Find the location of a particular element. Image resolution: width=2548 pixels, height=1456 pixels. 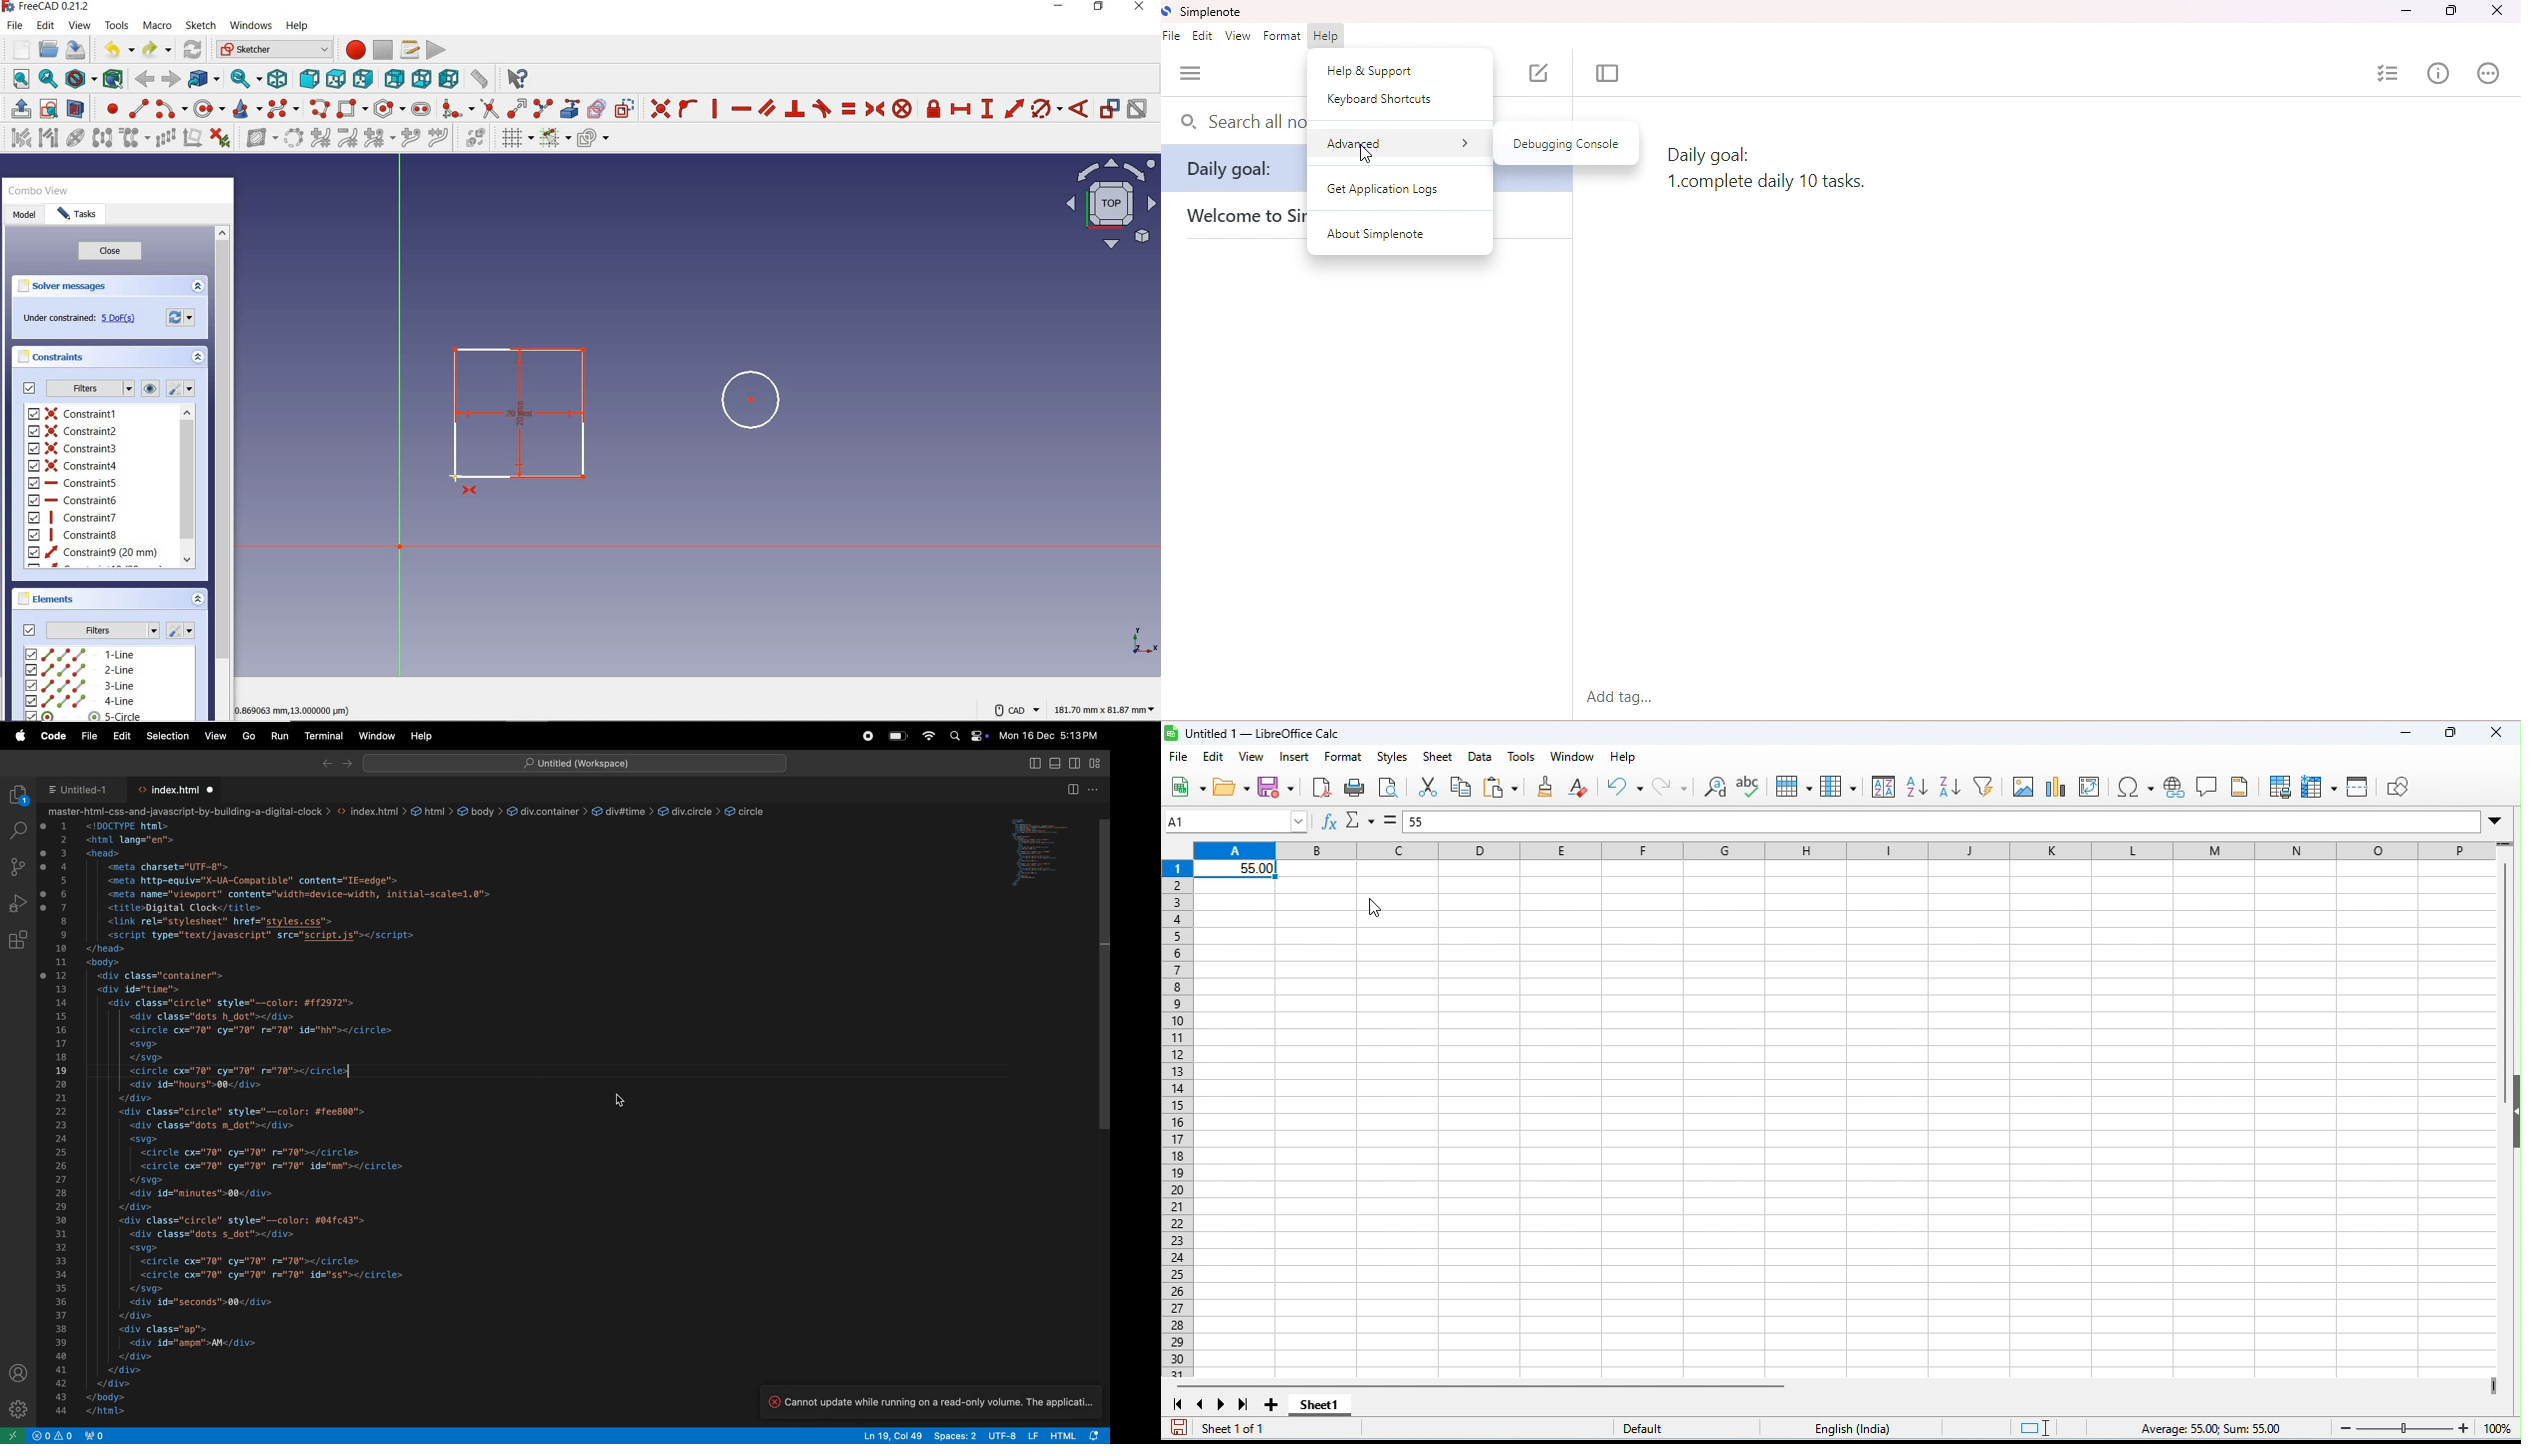

Scroll up is located at coordinates (223, 230).